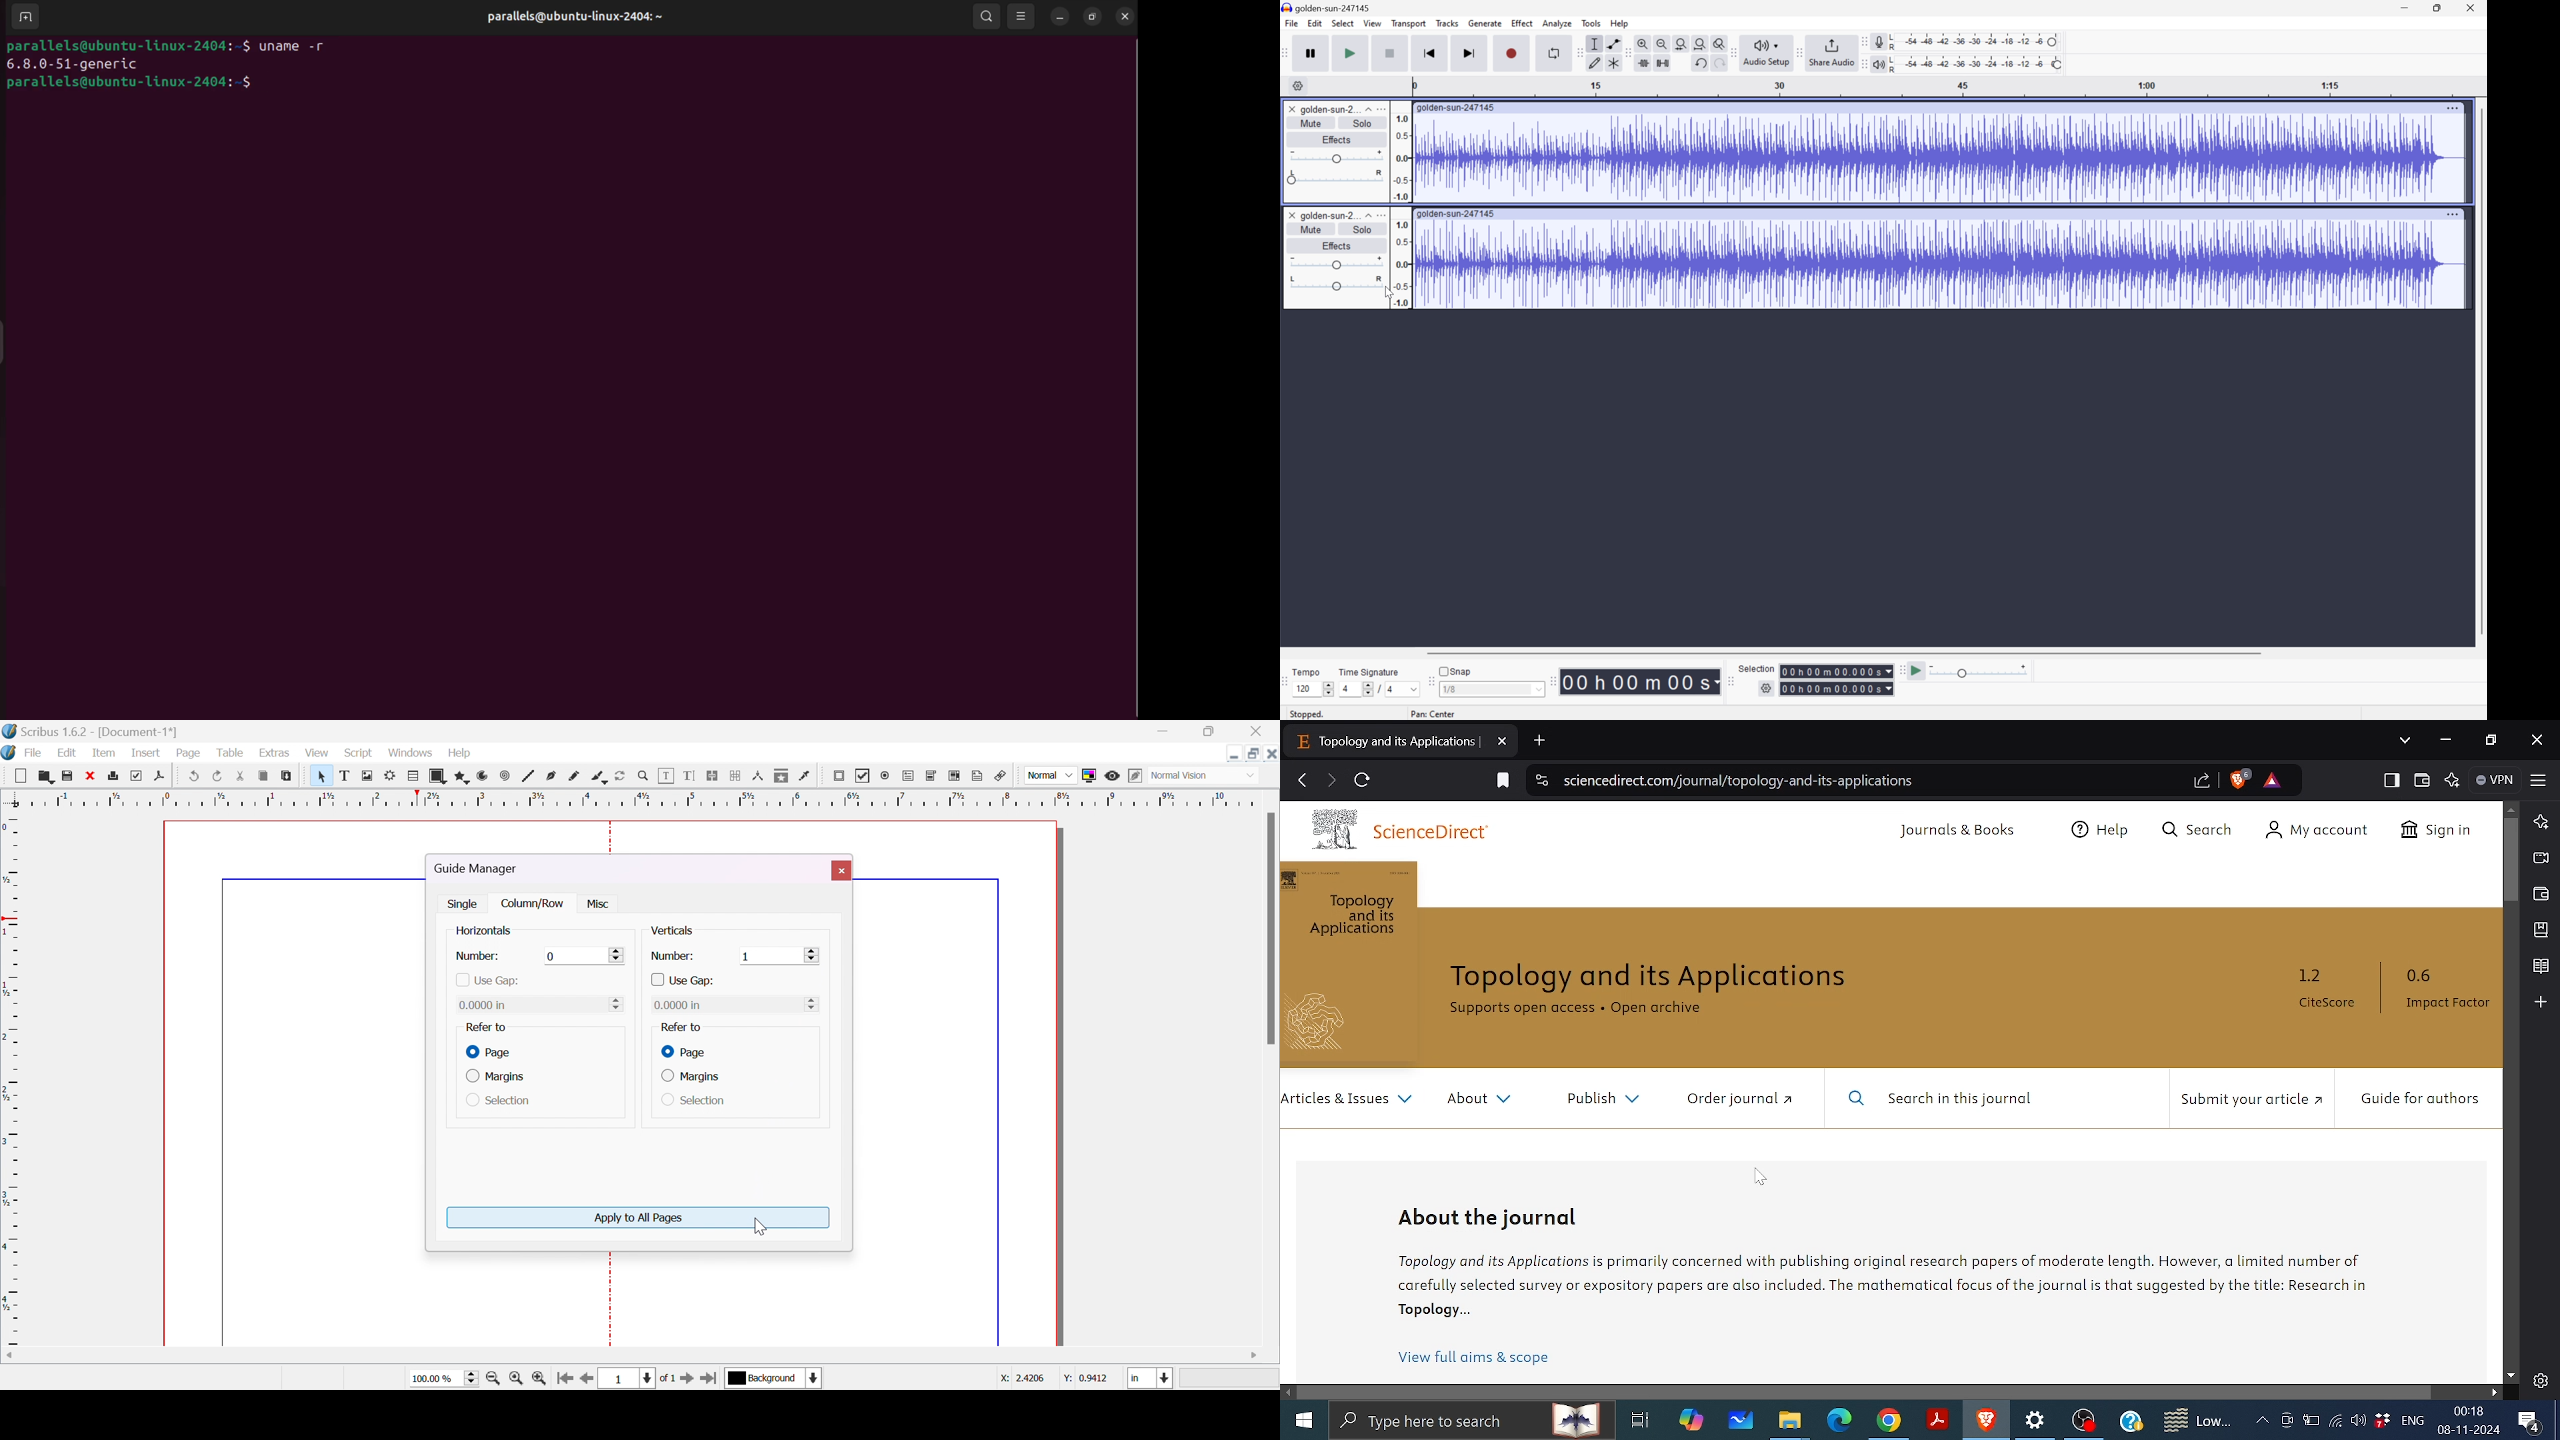 The image size is (2576, 1456). What do you see at coordinates (1456, 671) in the screenshot?
I see `Snap` at bounding box center [1456, 671].